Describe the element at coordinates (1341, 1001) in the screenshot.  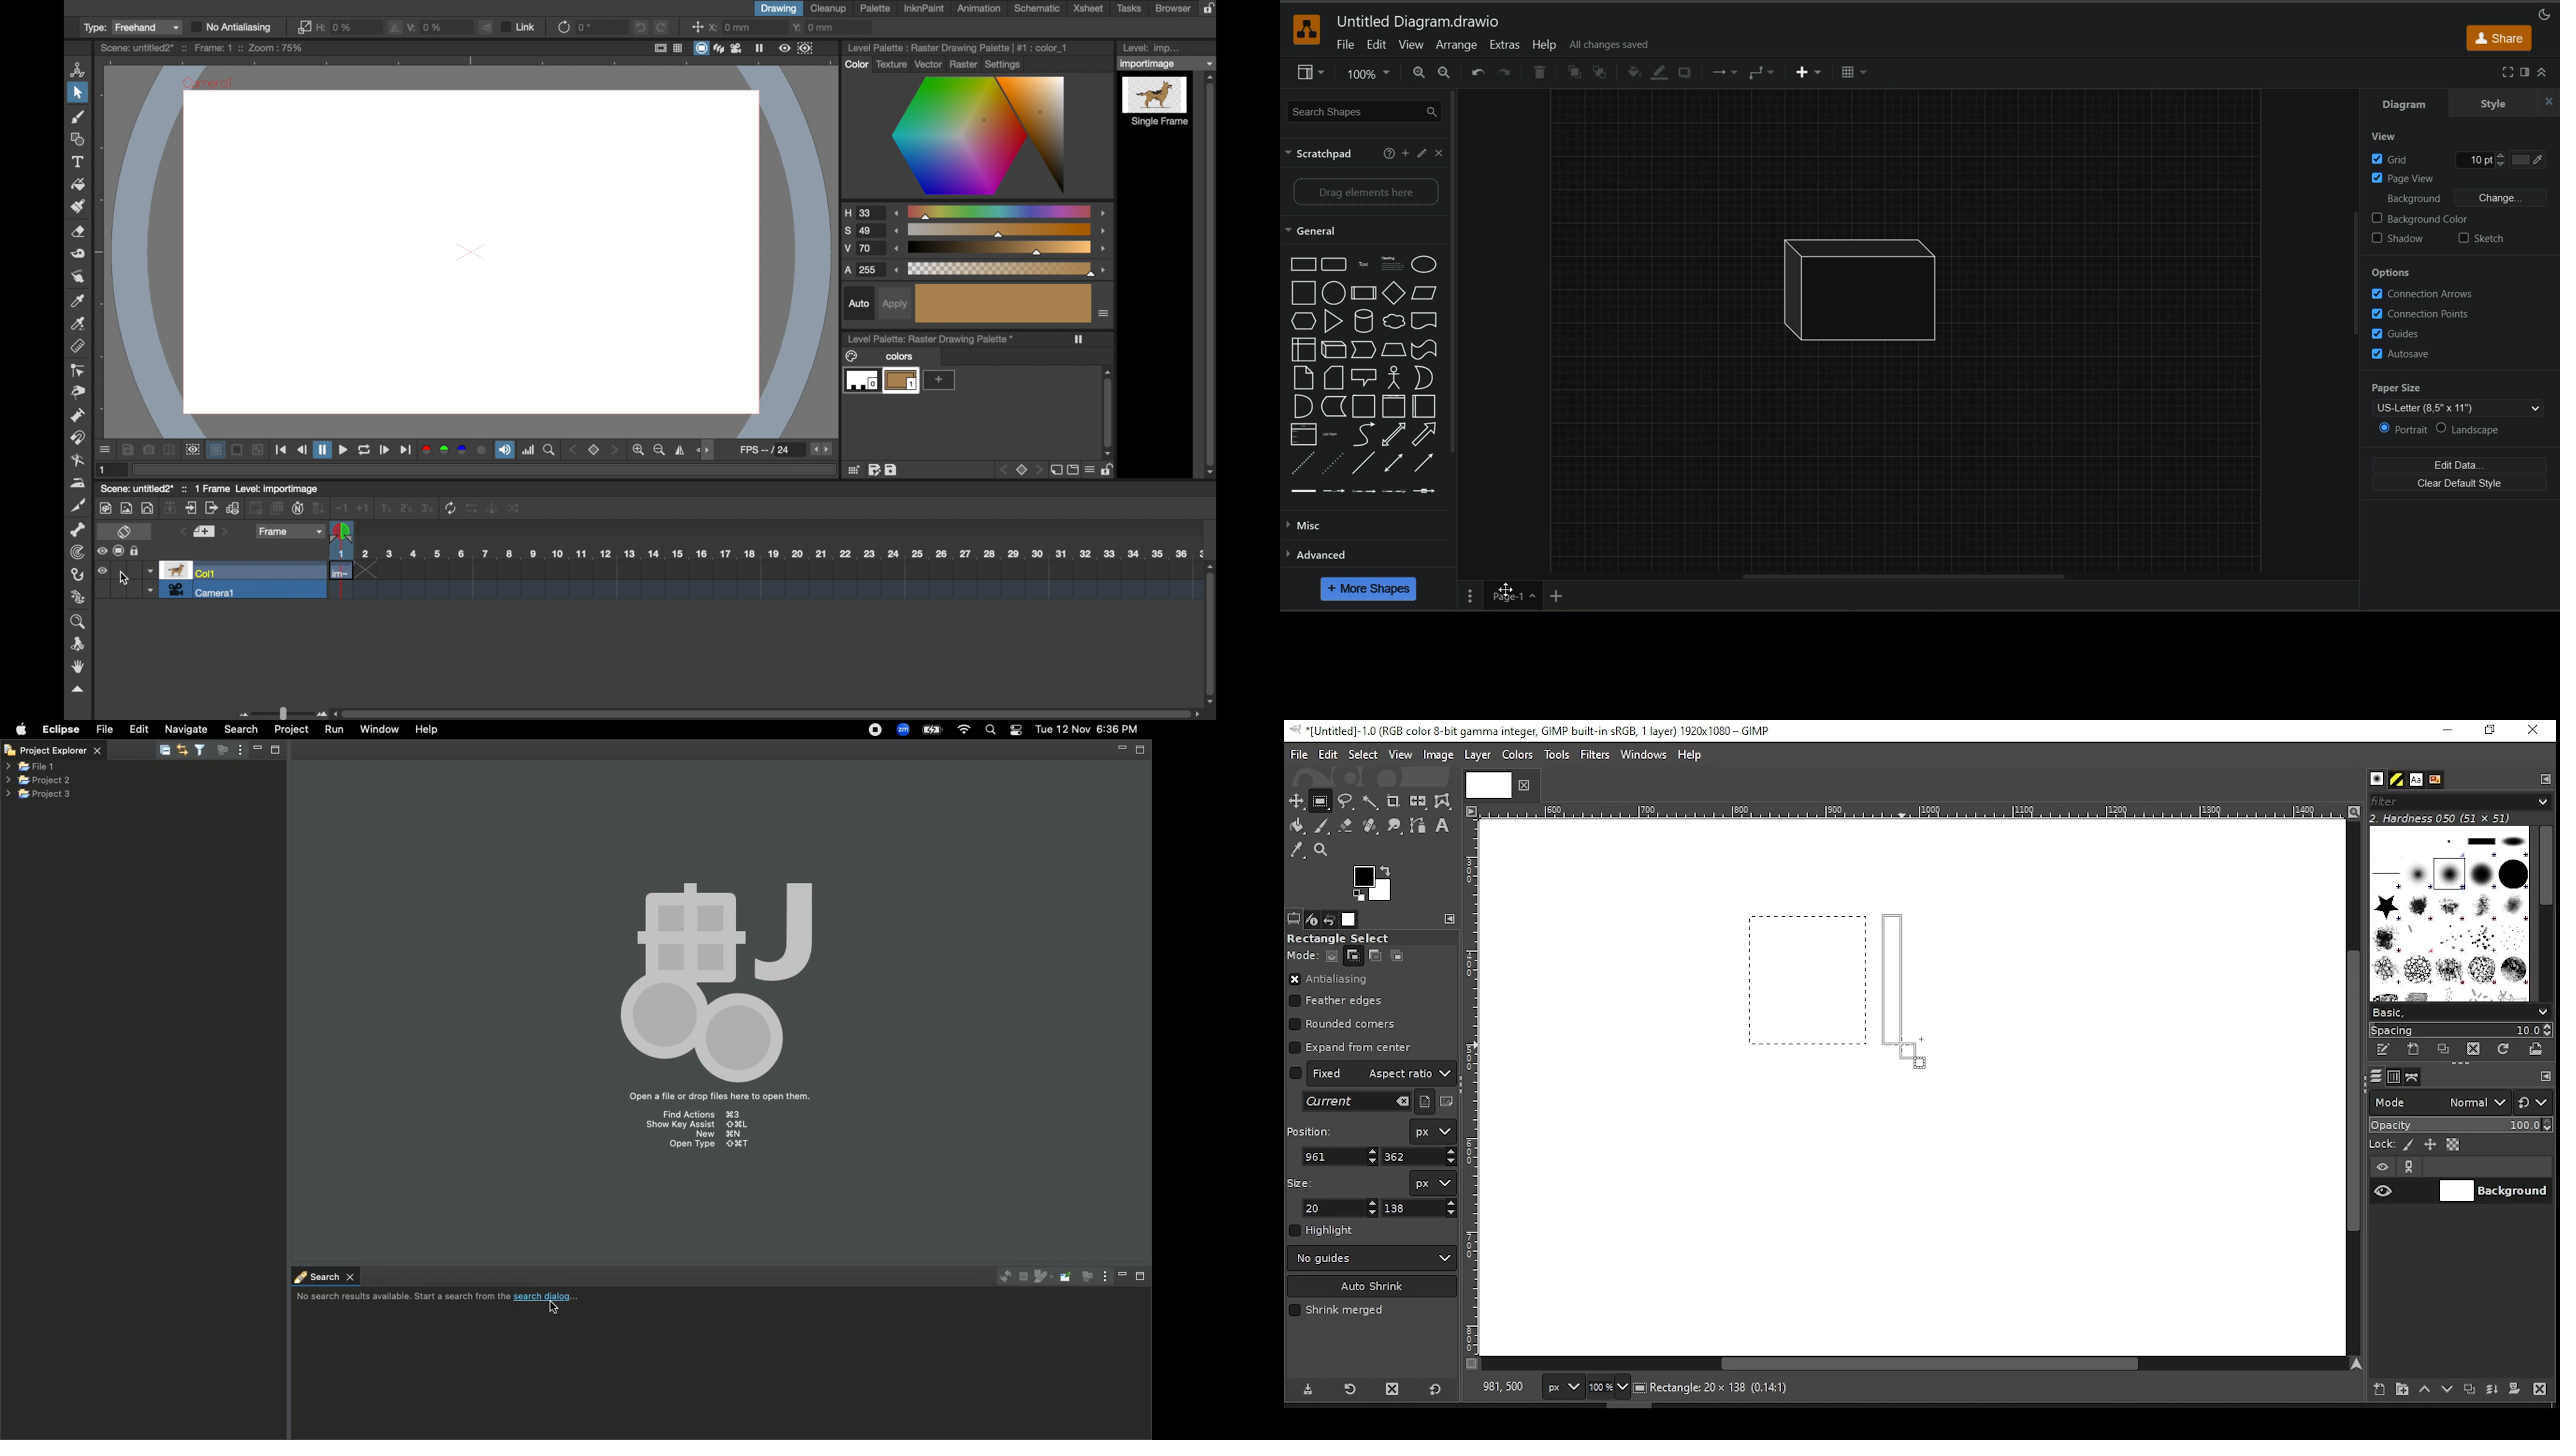
I see `feather edges` at that location.